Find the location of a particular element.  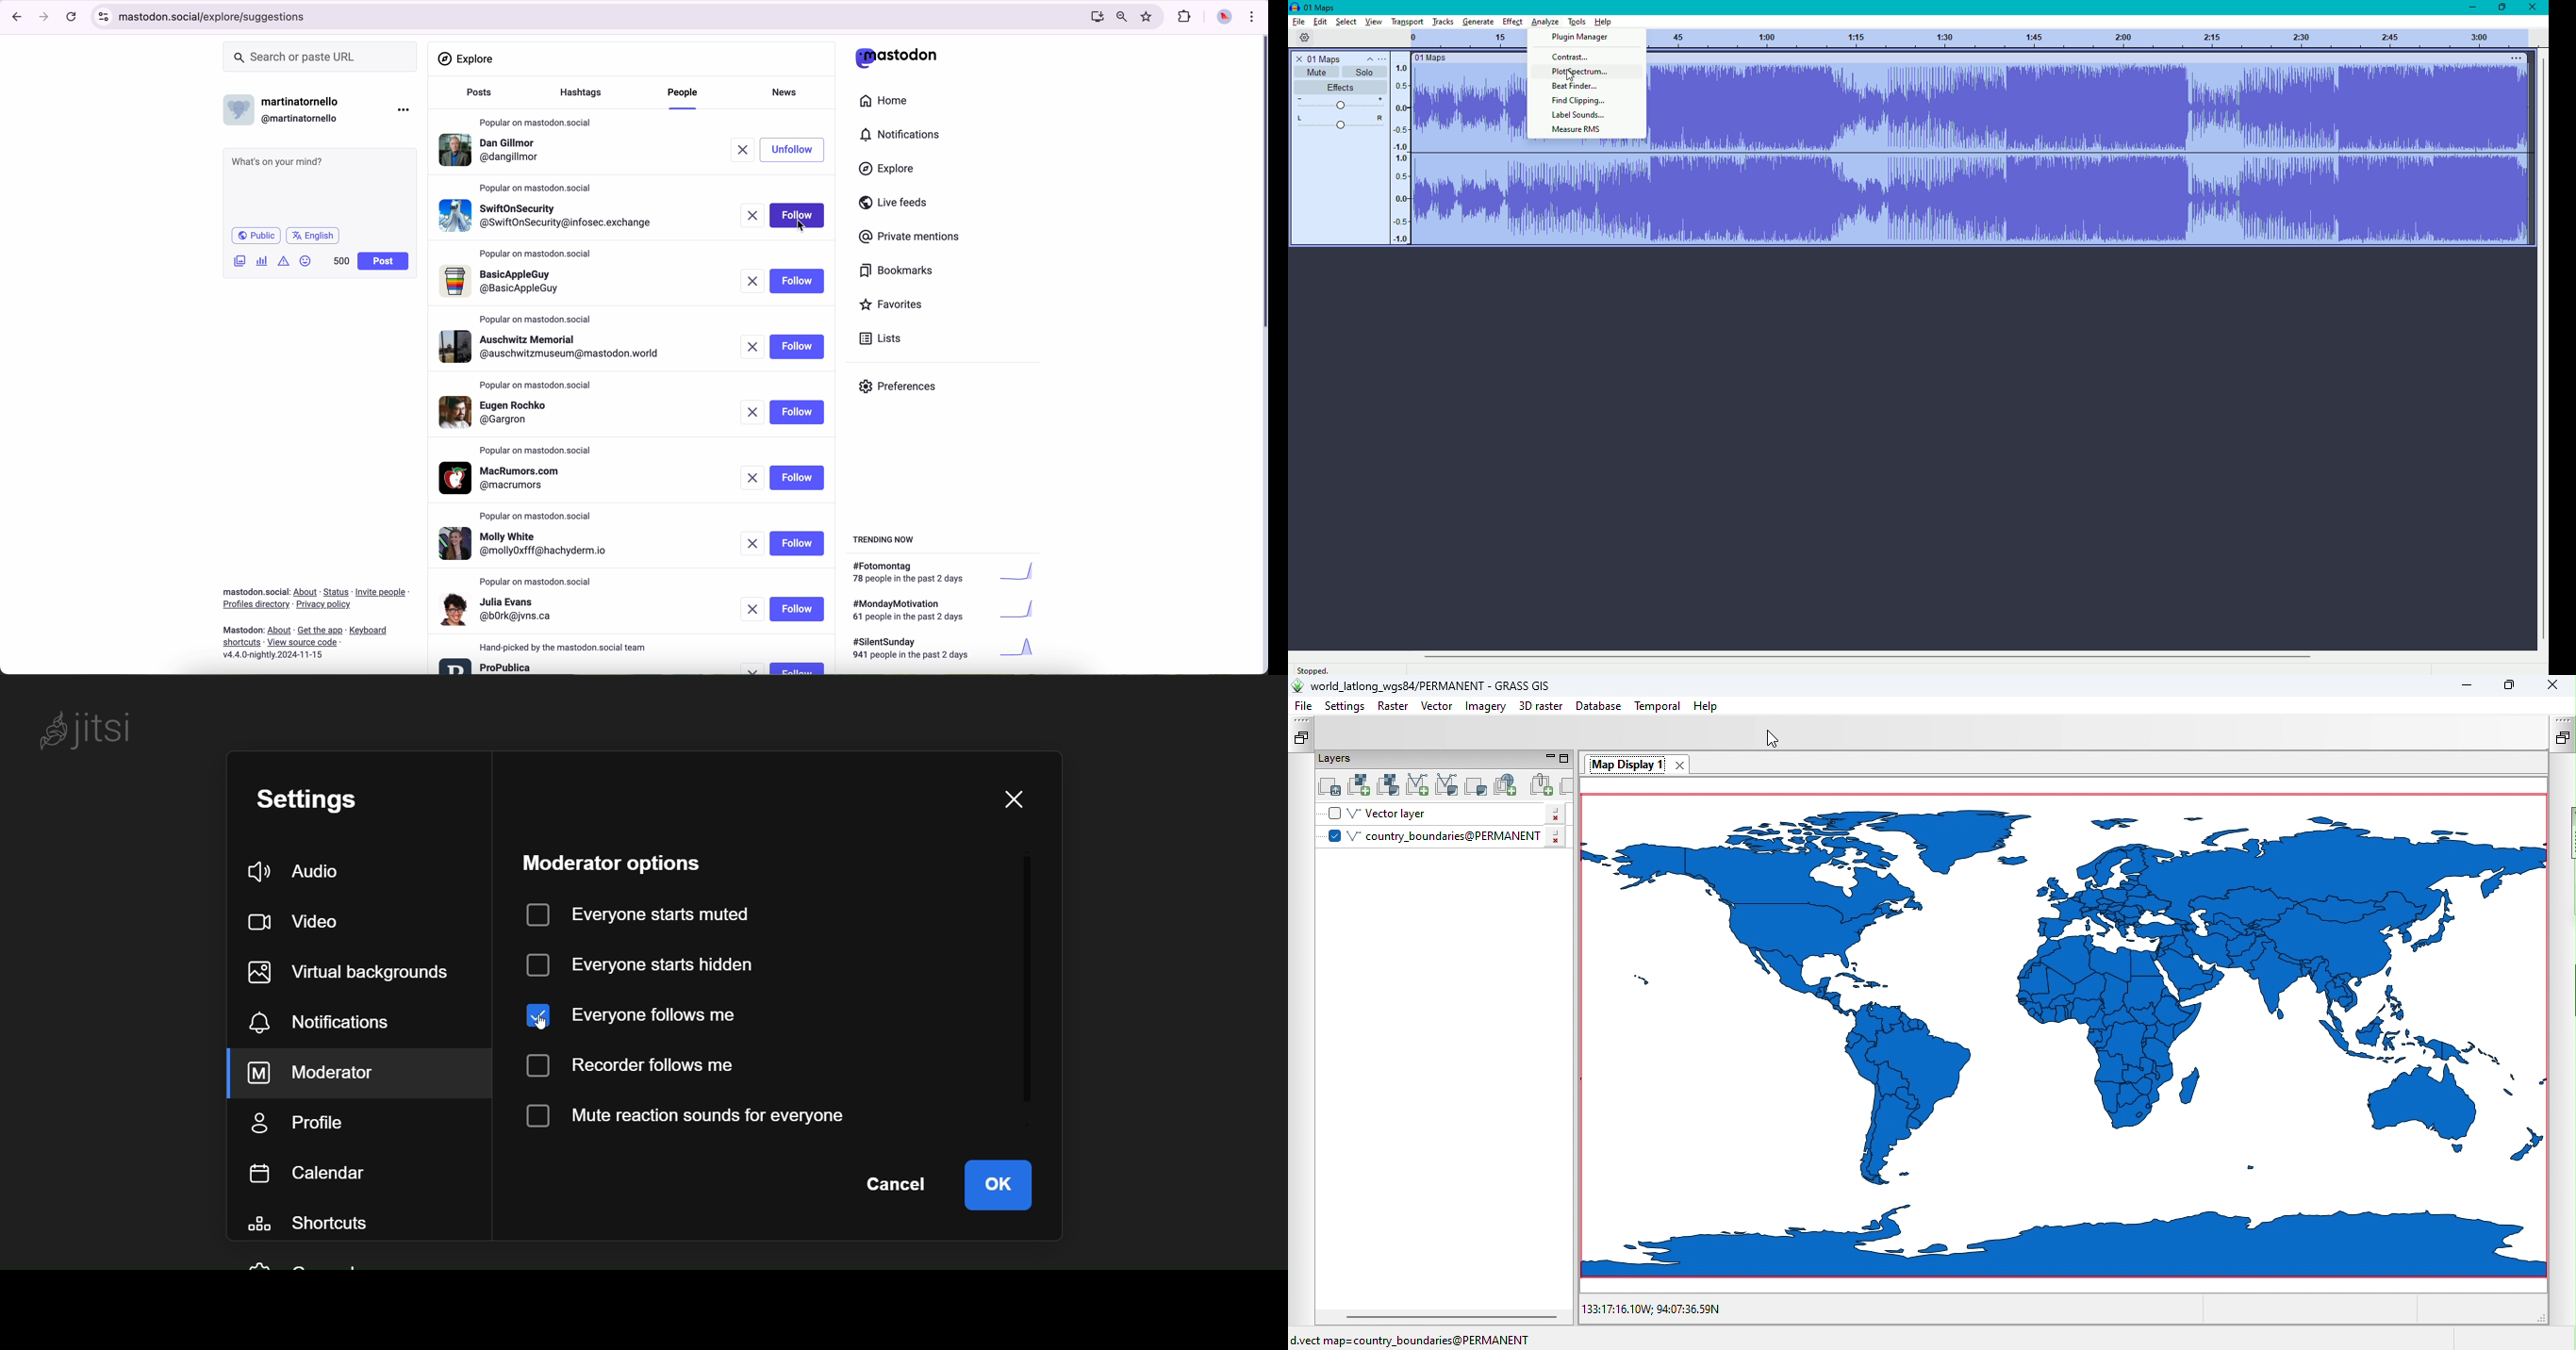

navigate back is located at coordinates (14, 16).